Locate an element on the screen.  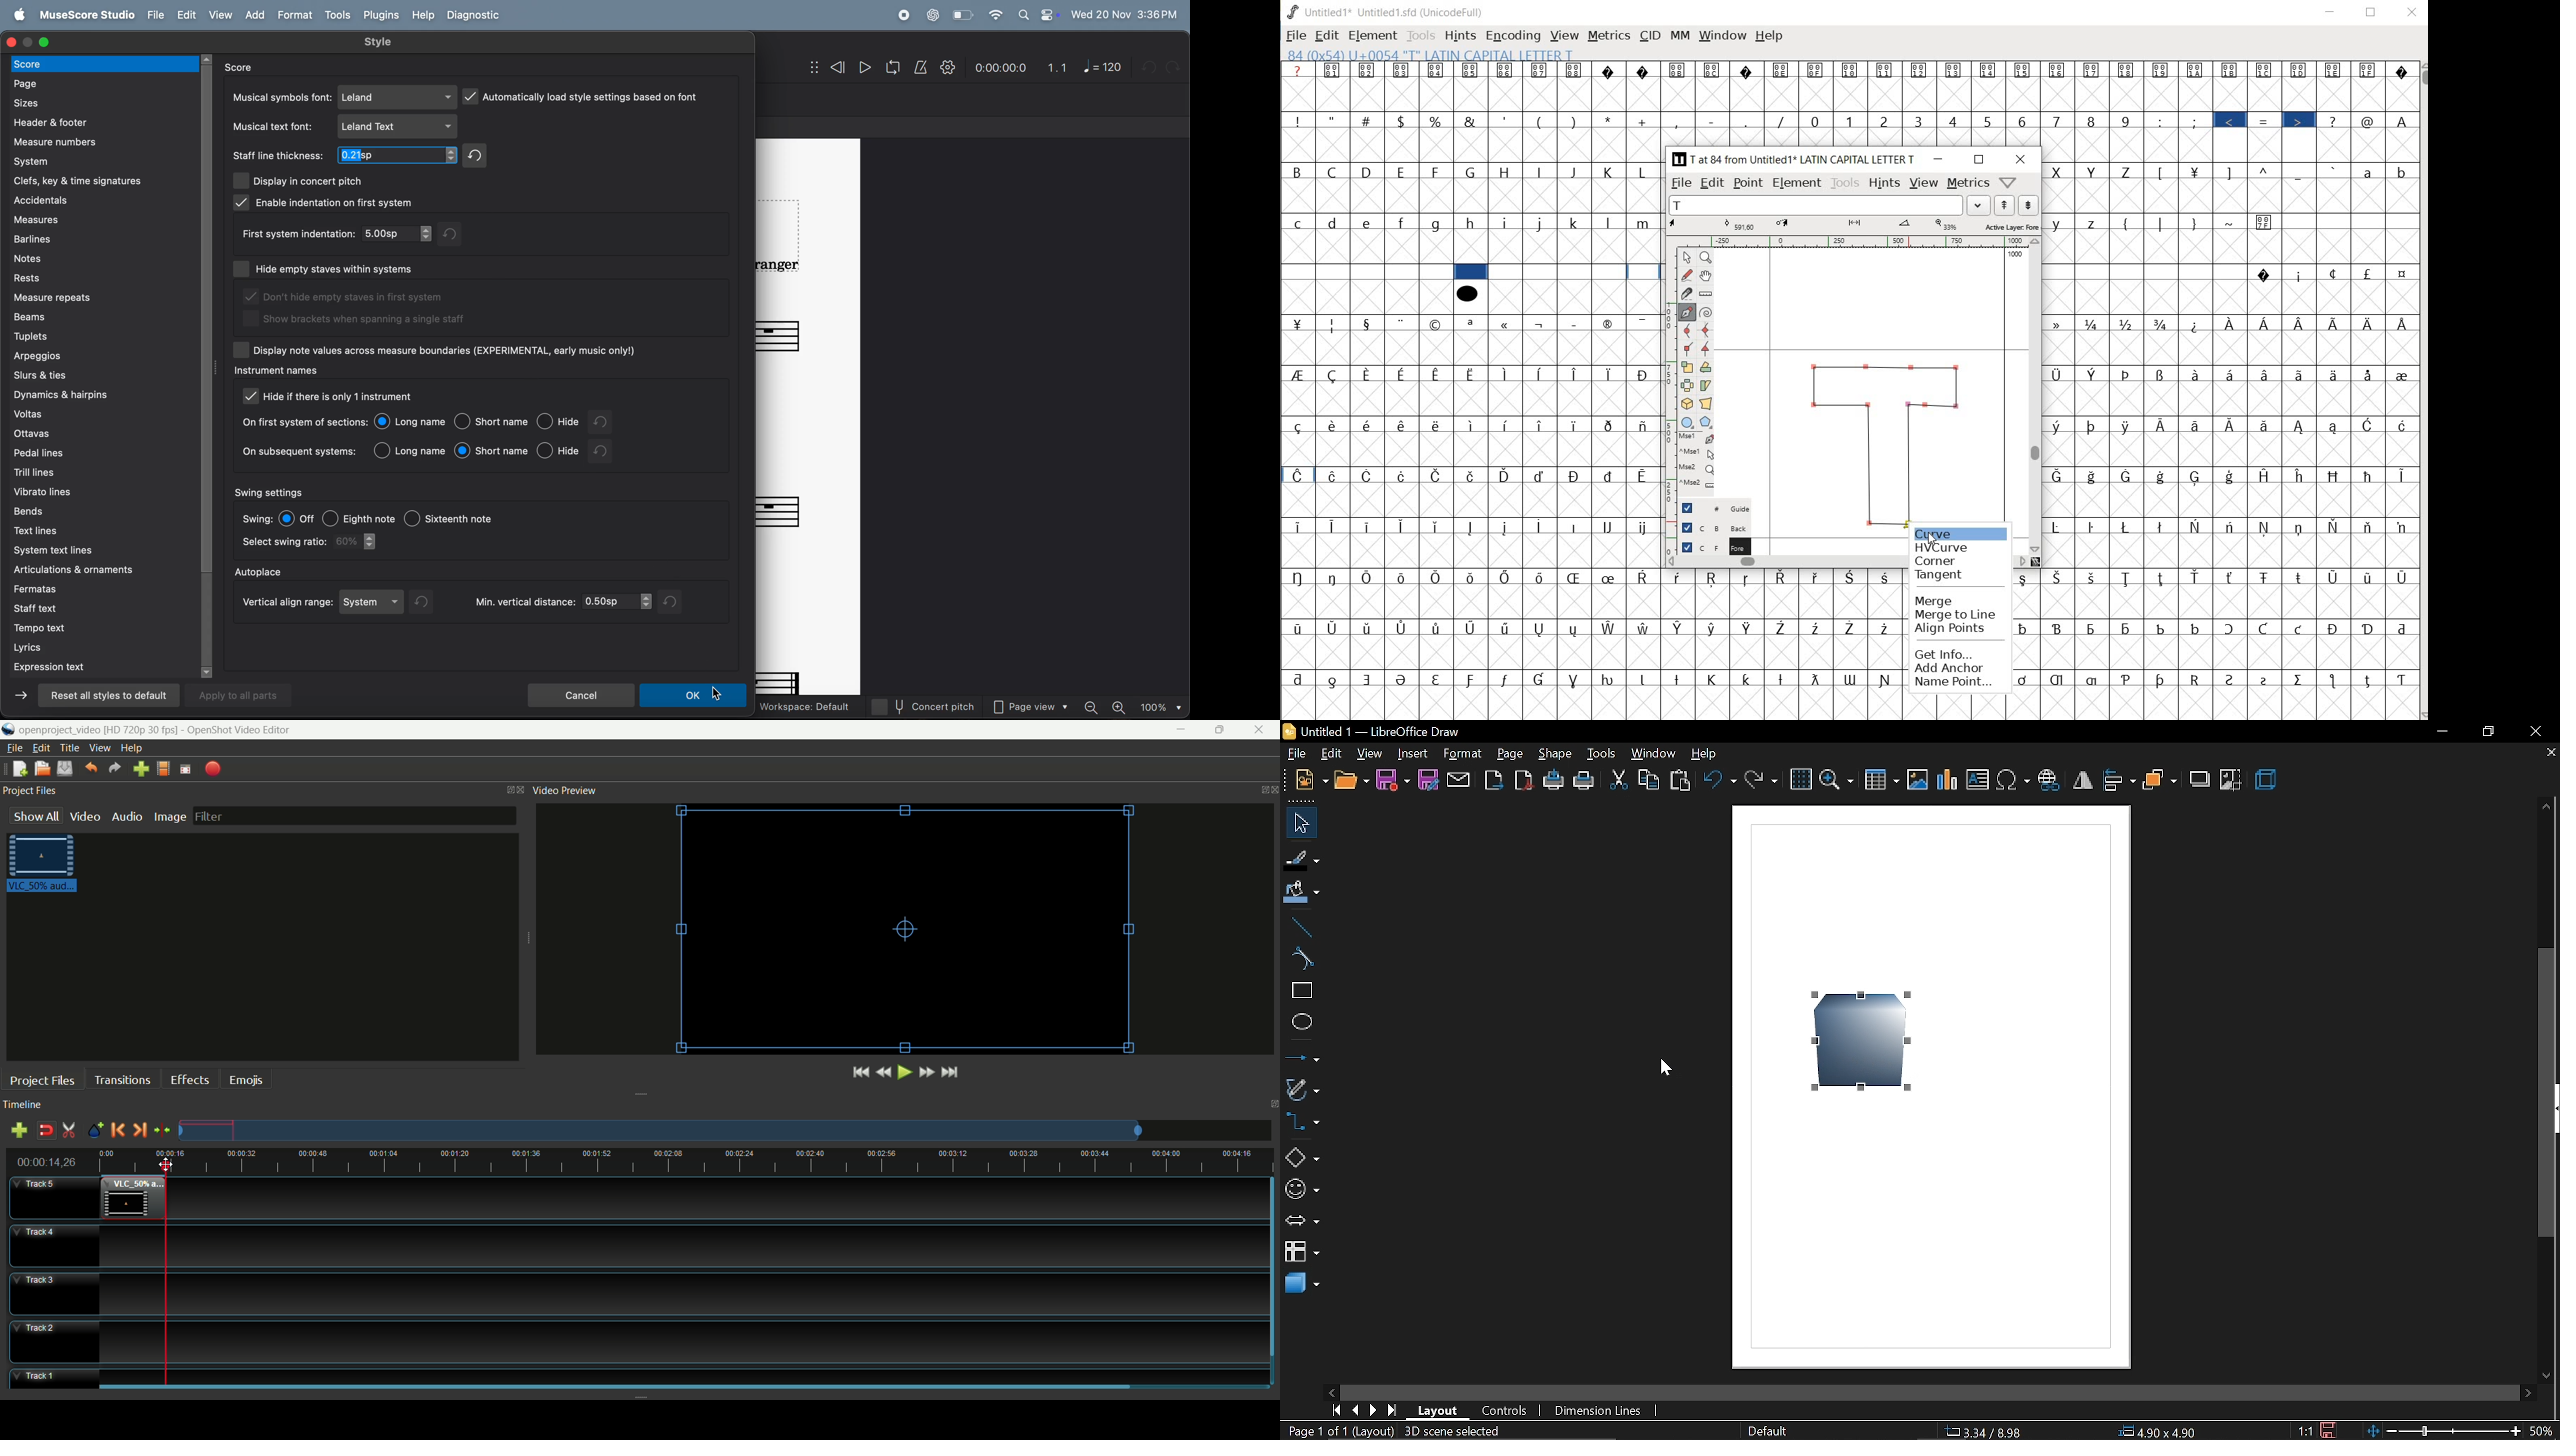
Symbol is located at coordinates (1472, 681).